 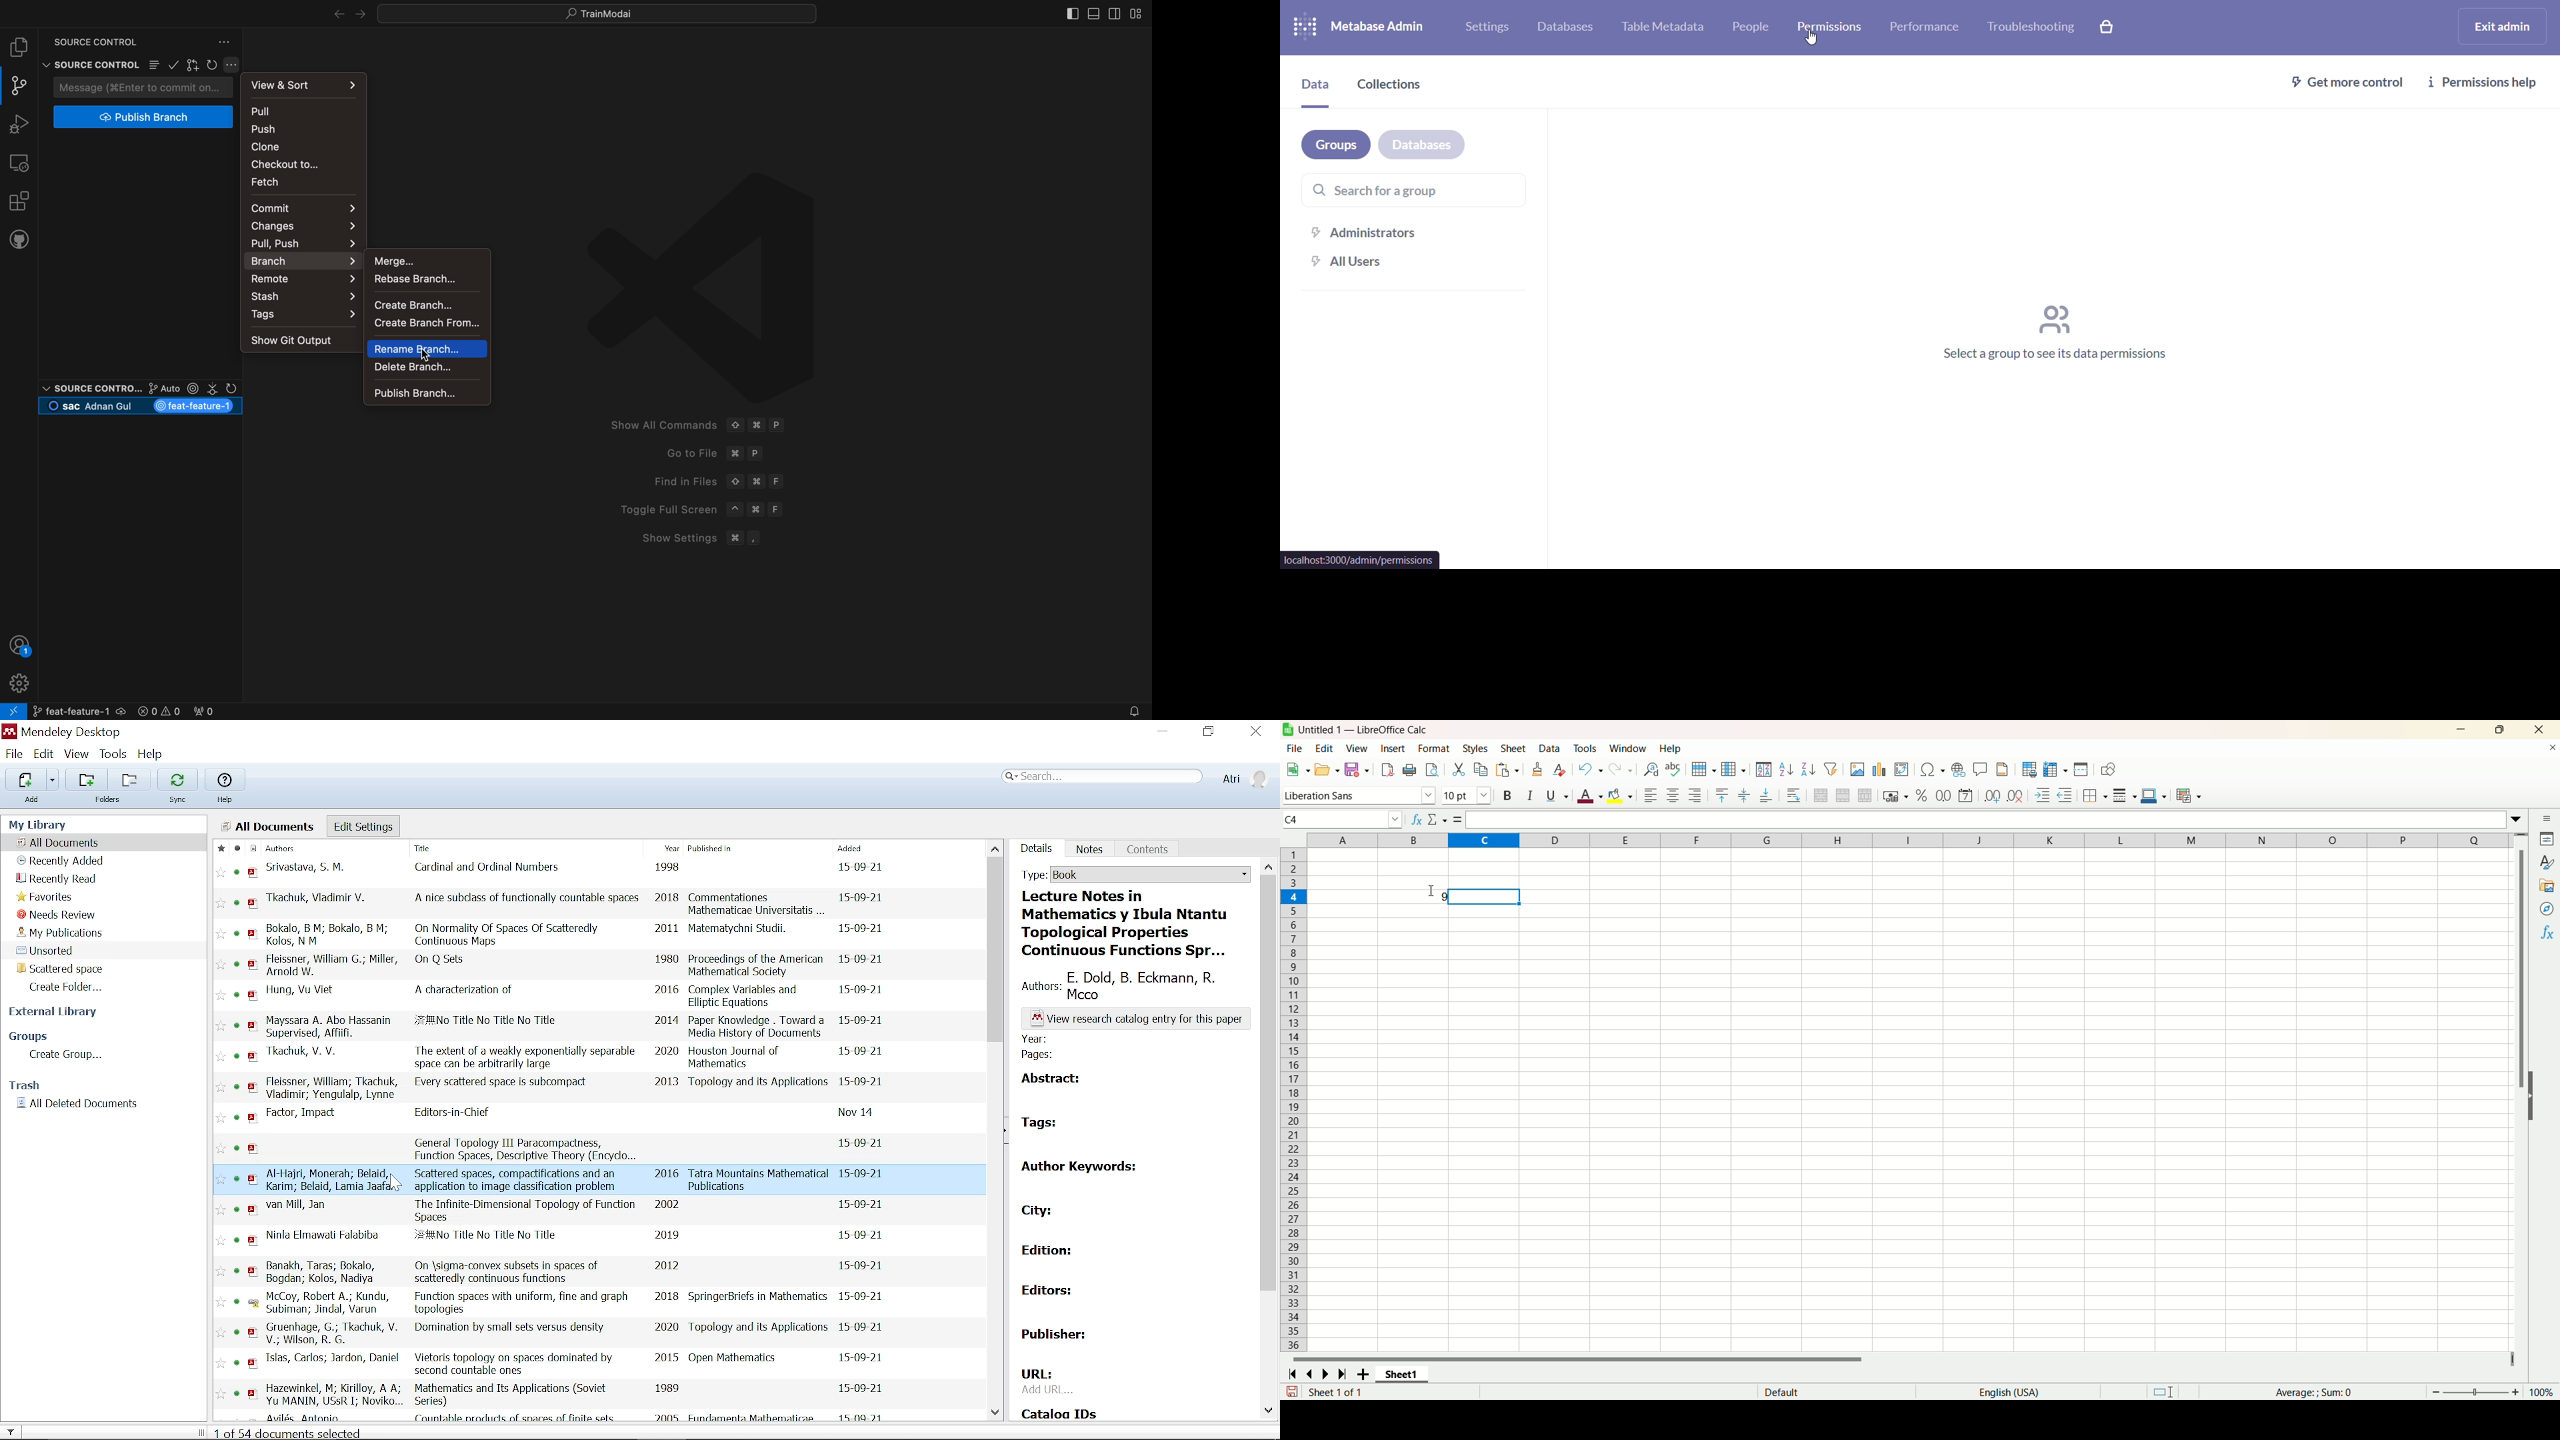 I want to click on title, so click(x=528, y=898).